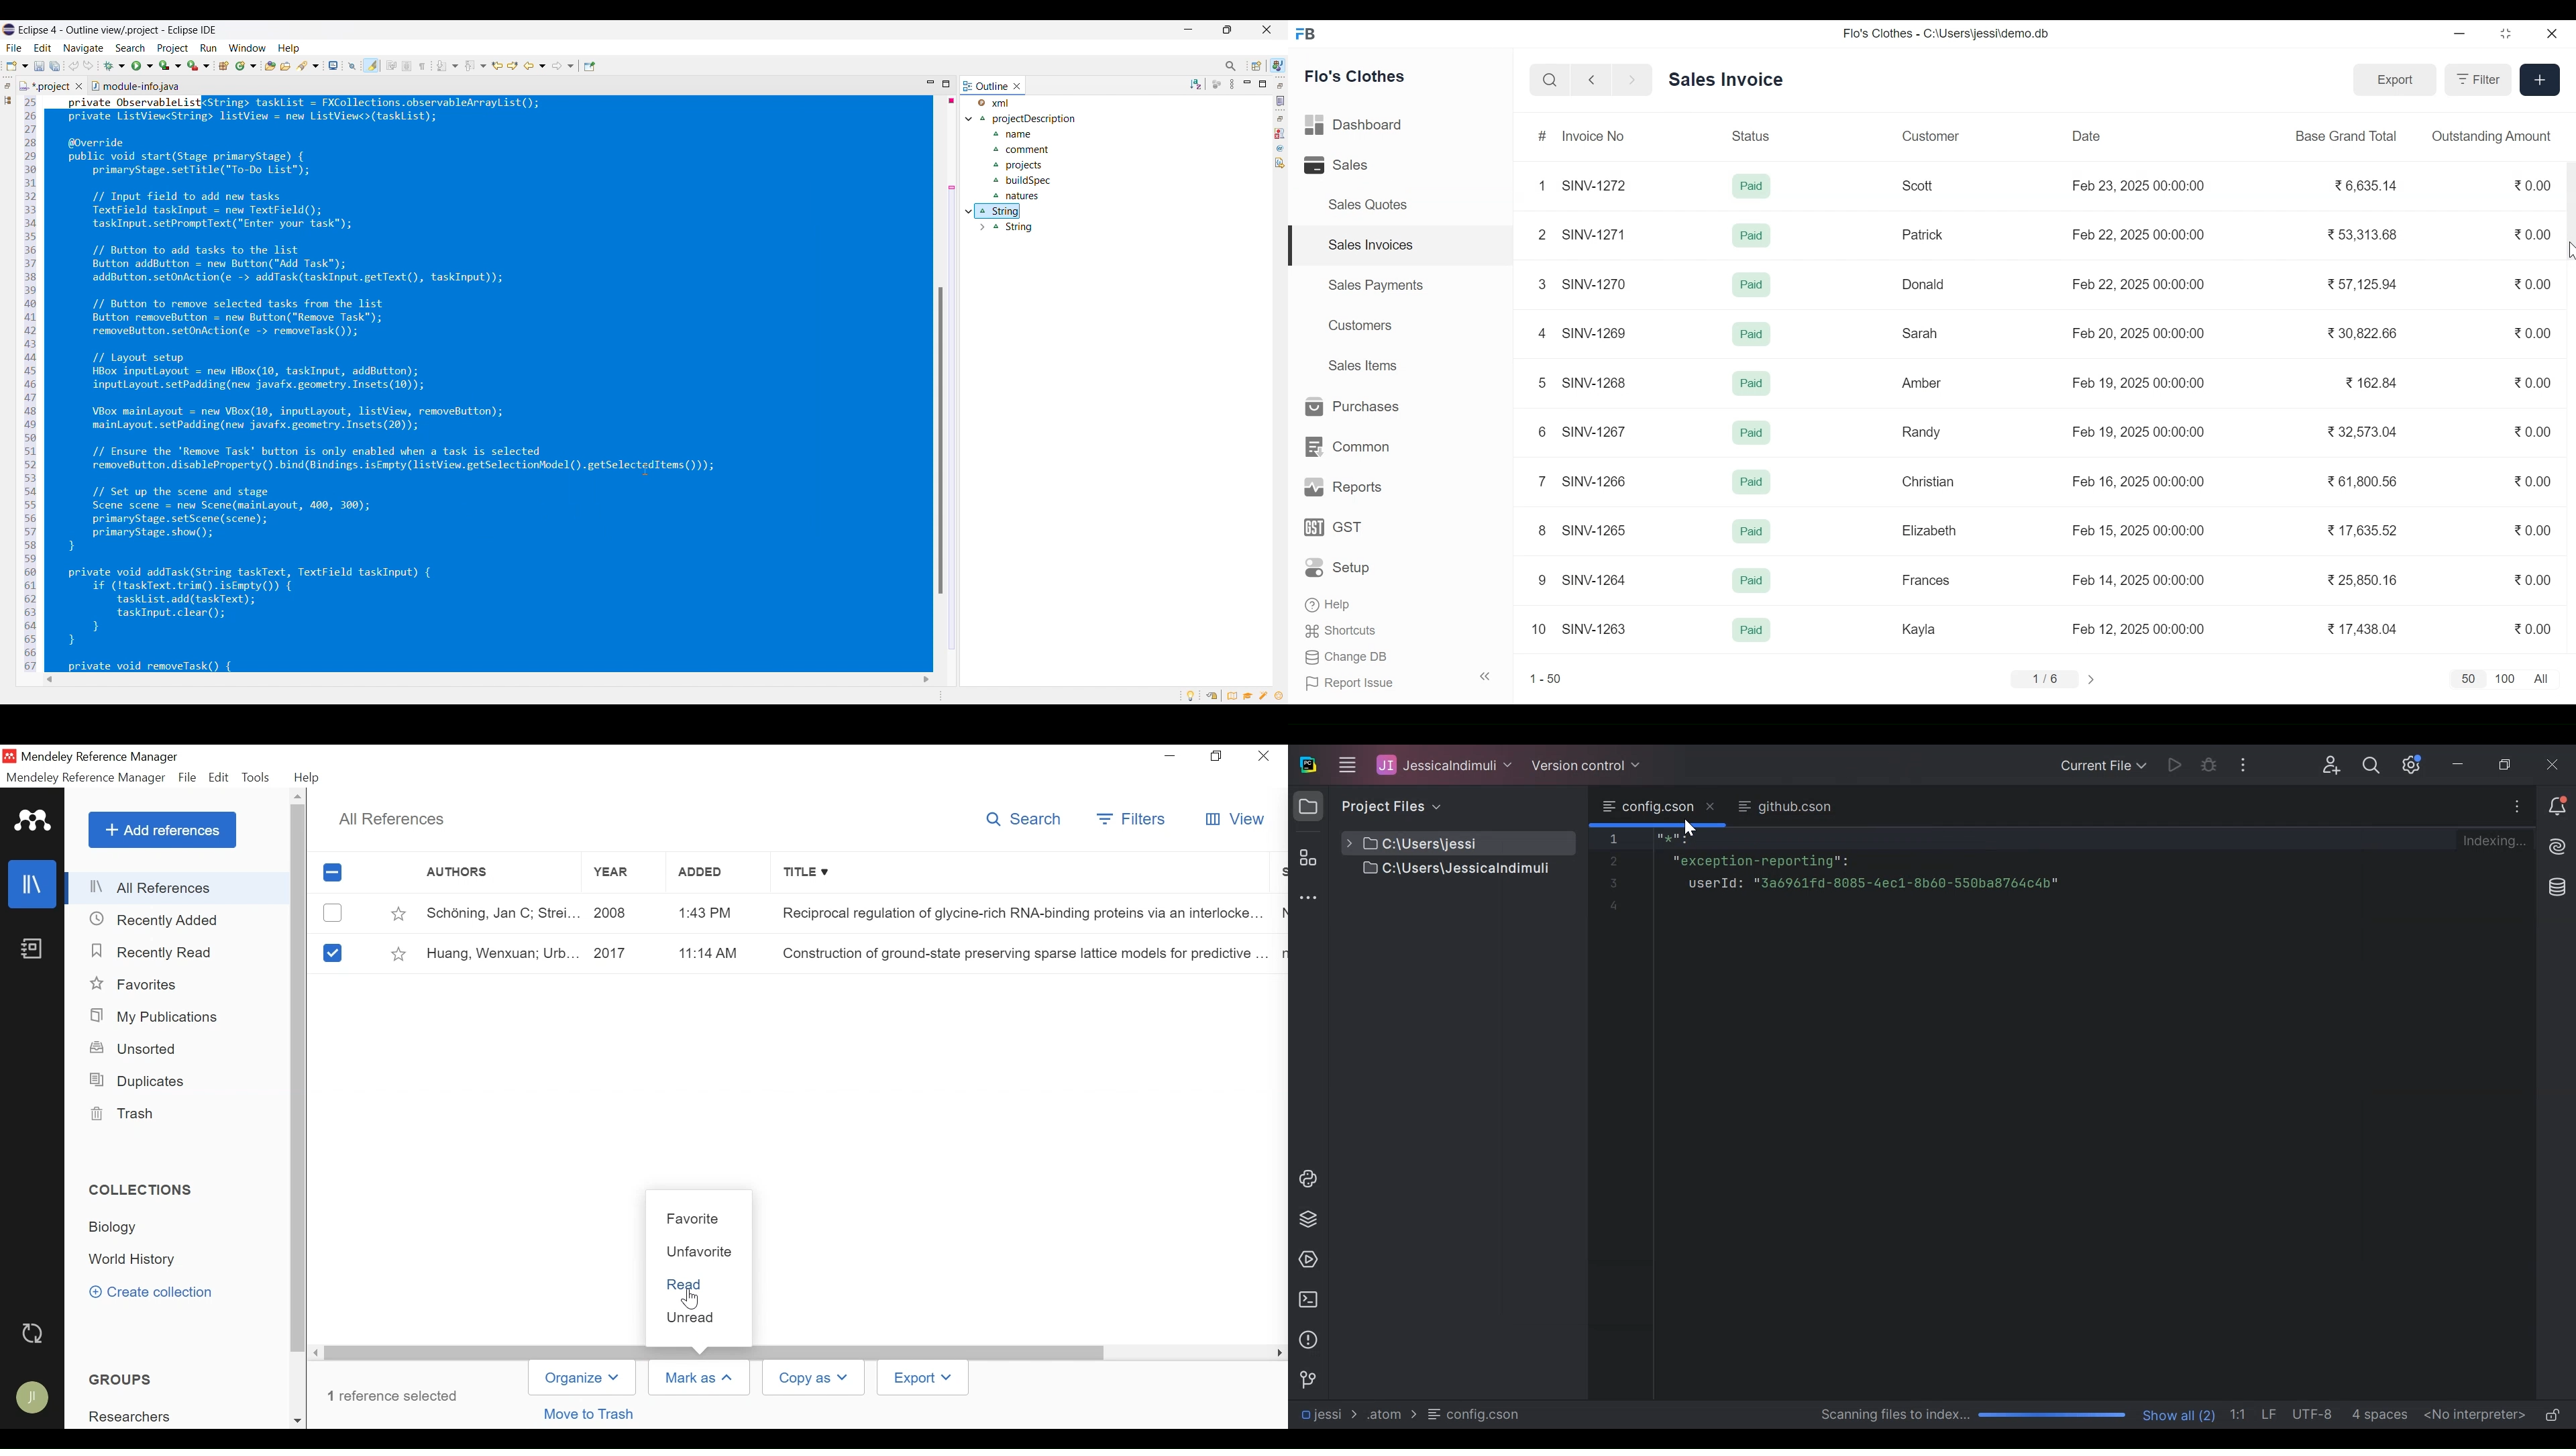 This screenshot has height=1456, width=2576. What do you see at coordinates (1310, 34) in the screenshot?
I see `Frappe Book Desktop Icon` at bounding box center [1310, 34].